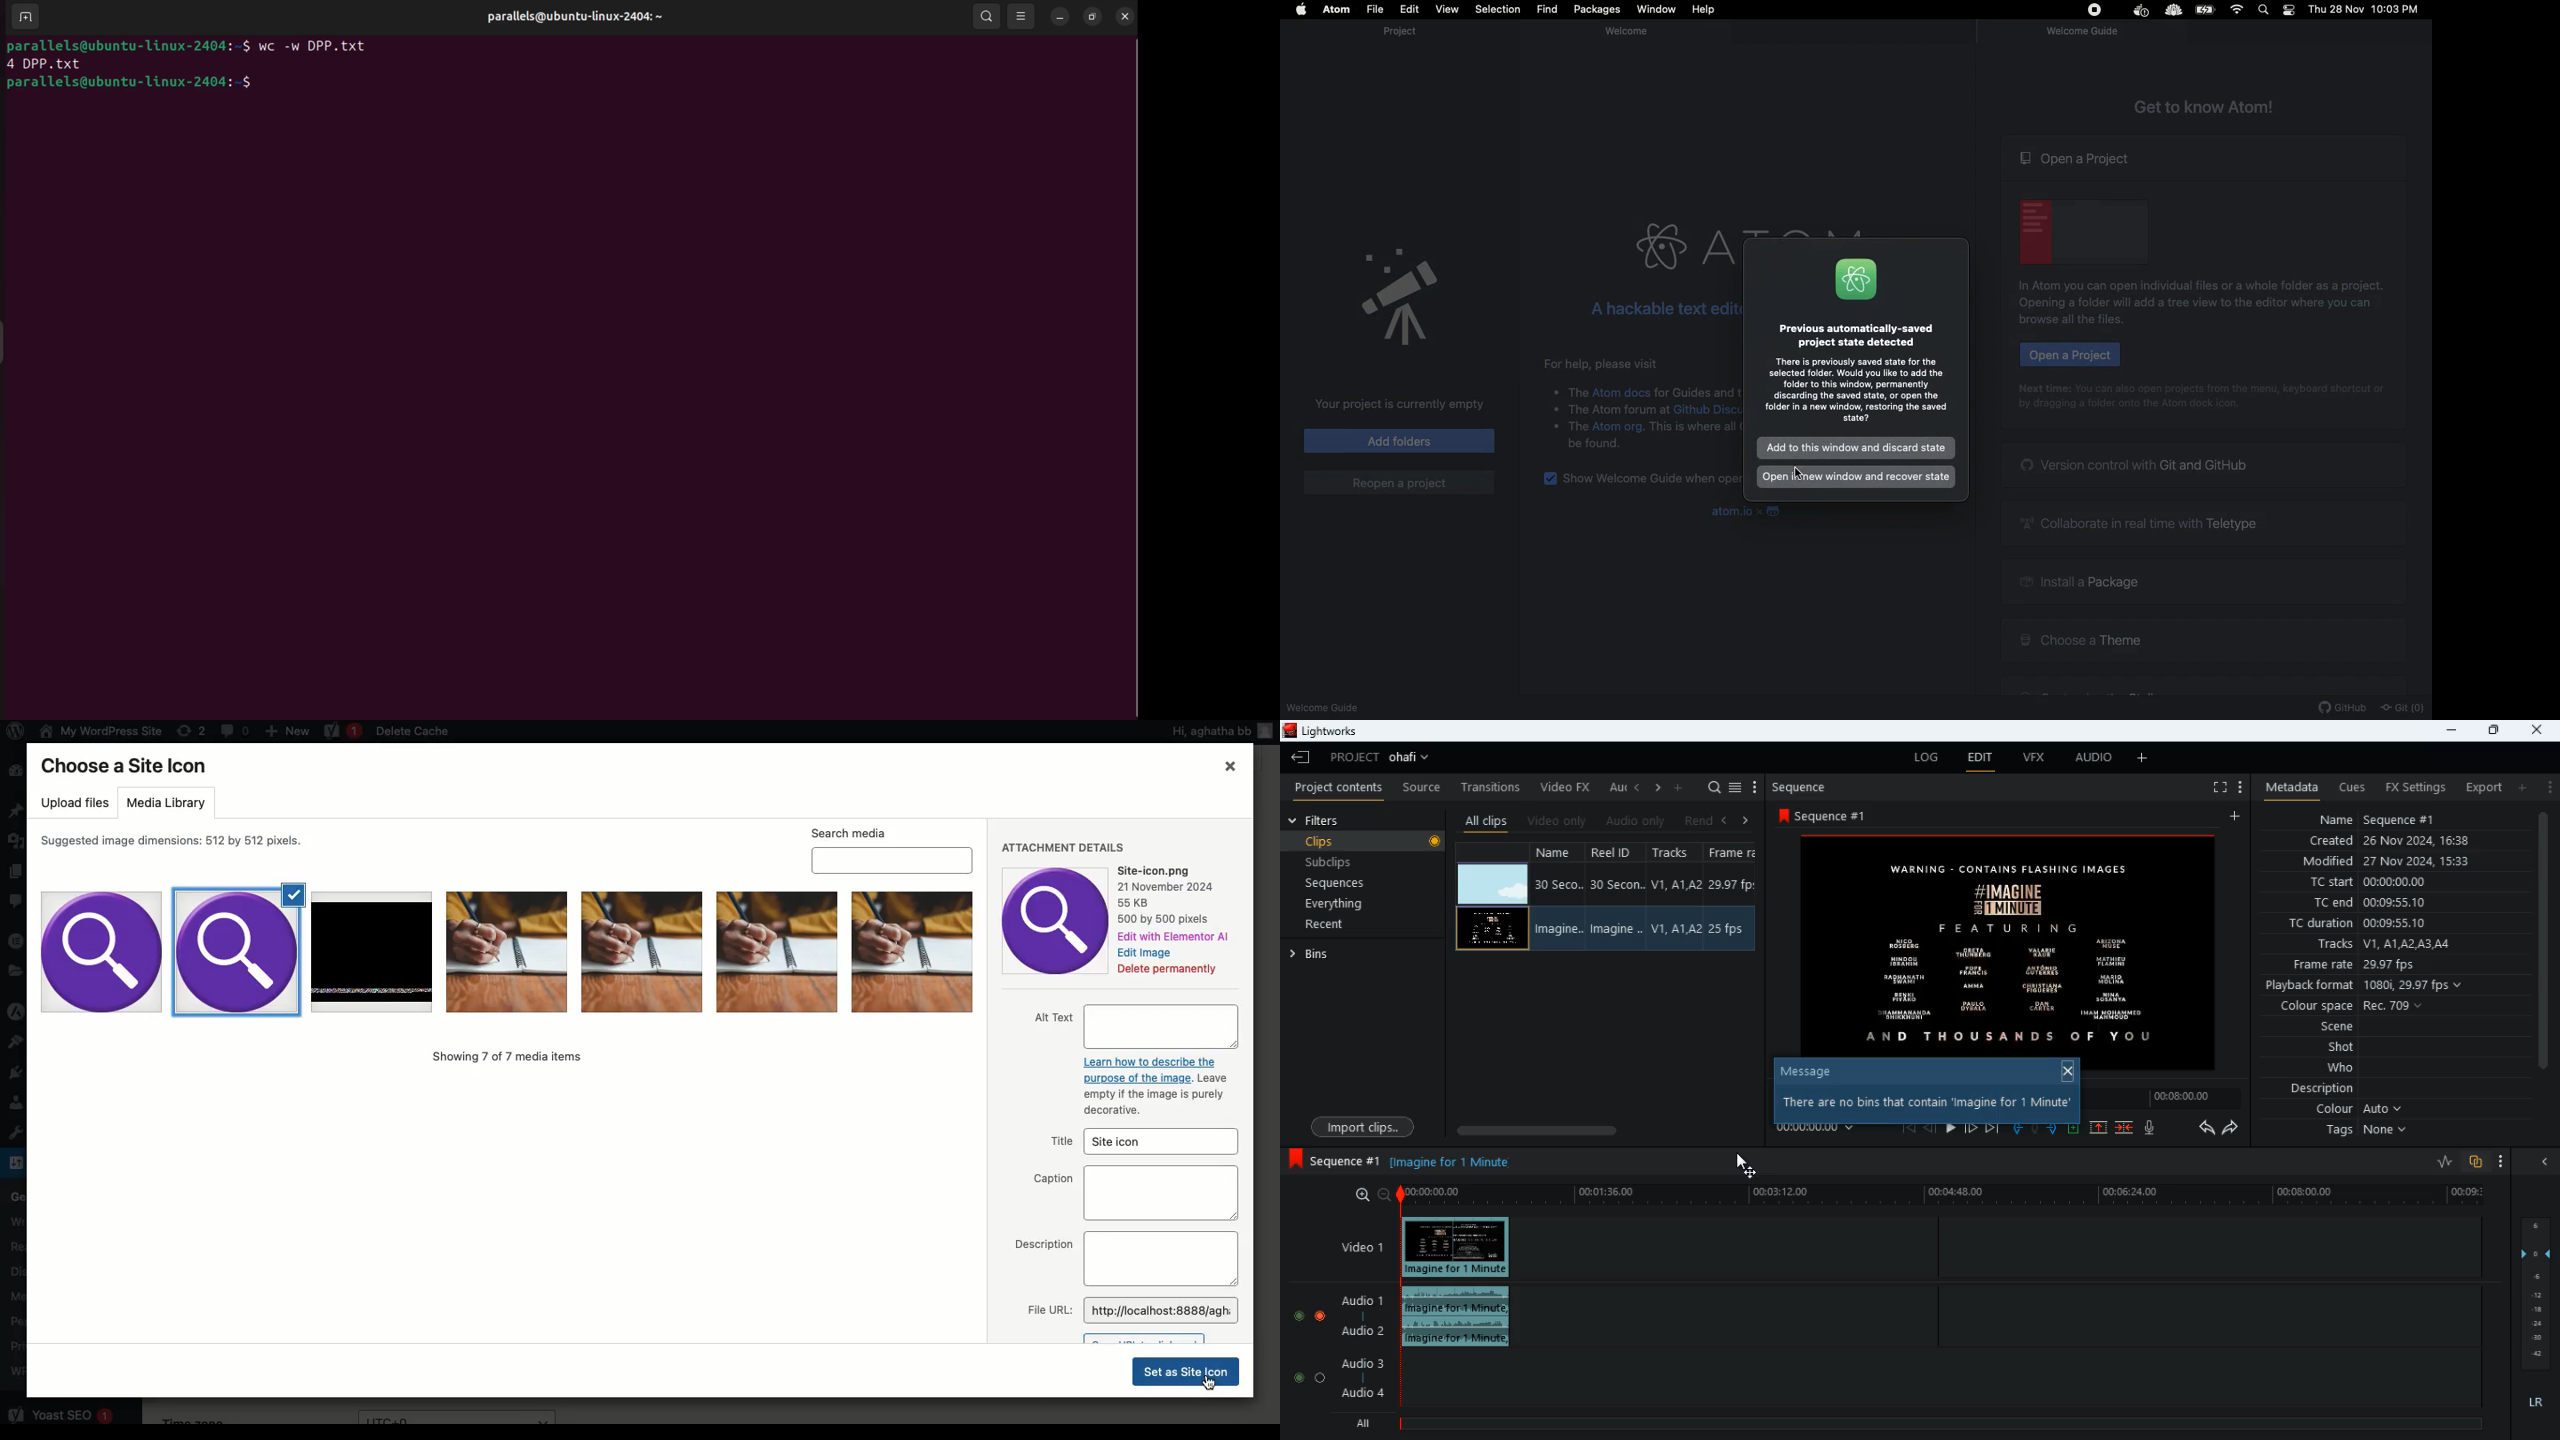 This screenshot has width=2576, height=1456. Describe the element at coordinates (1930, 758) in the screenshot. I see `log` at that location.